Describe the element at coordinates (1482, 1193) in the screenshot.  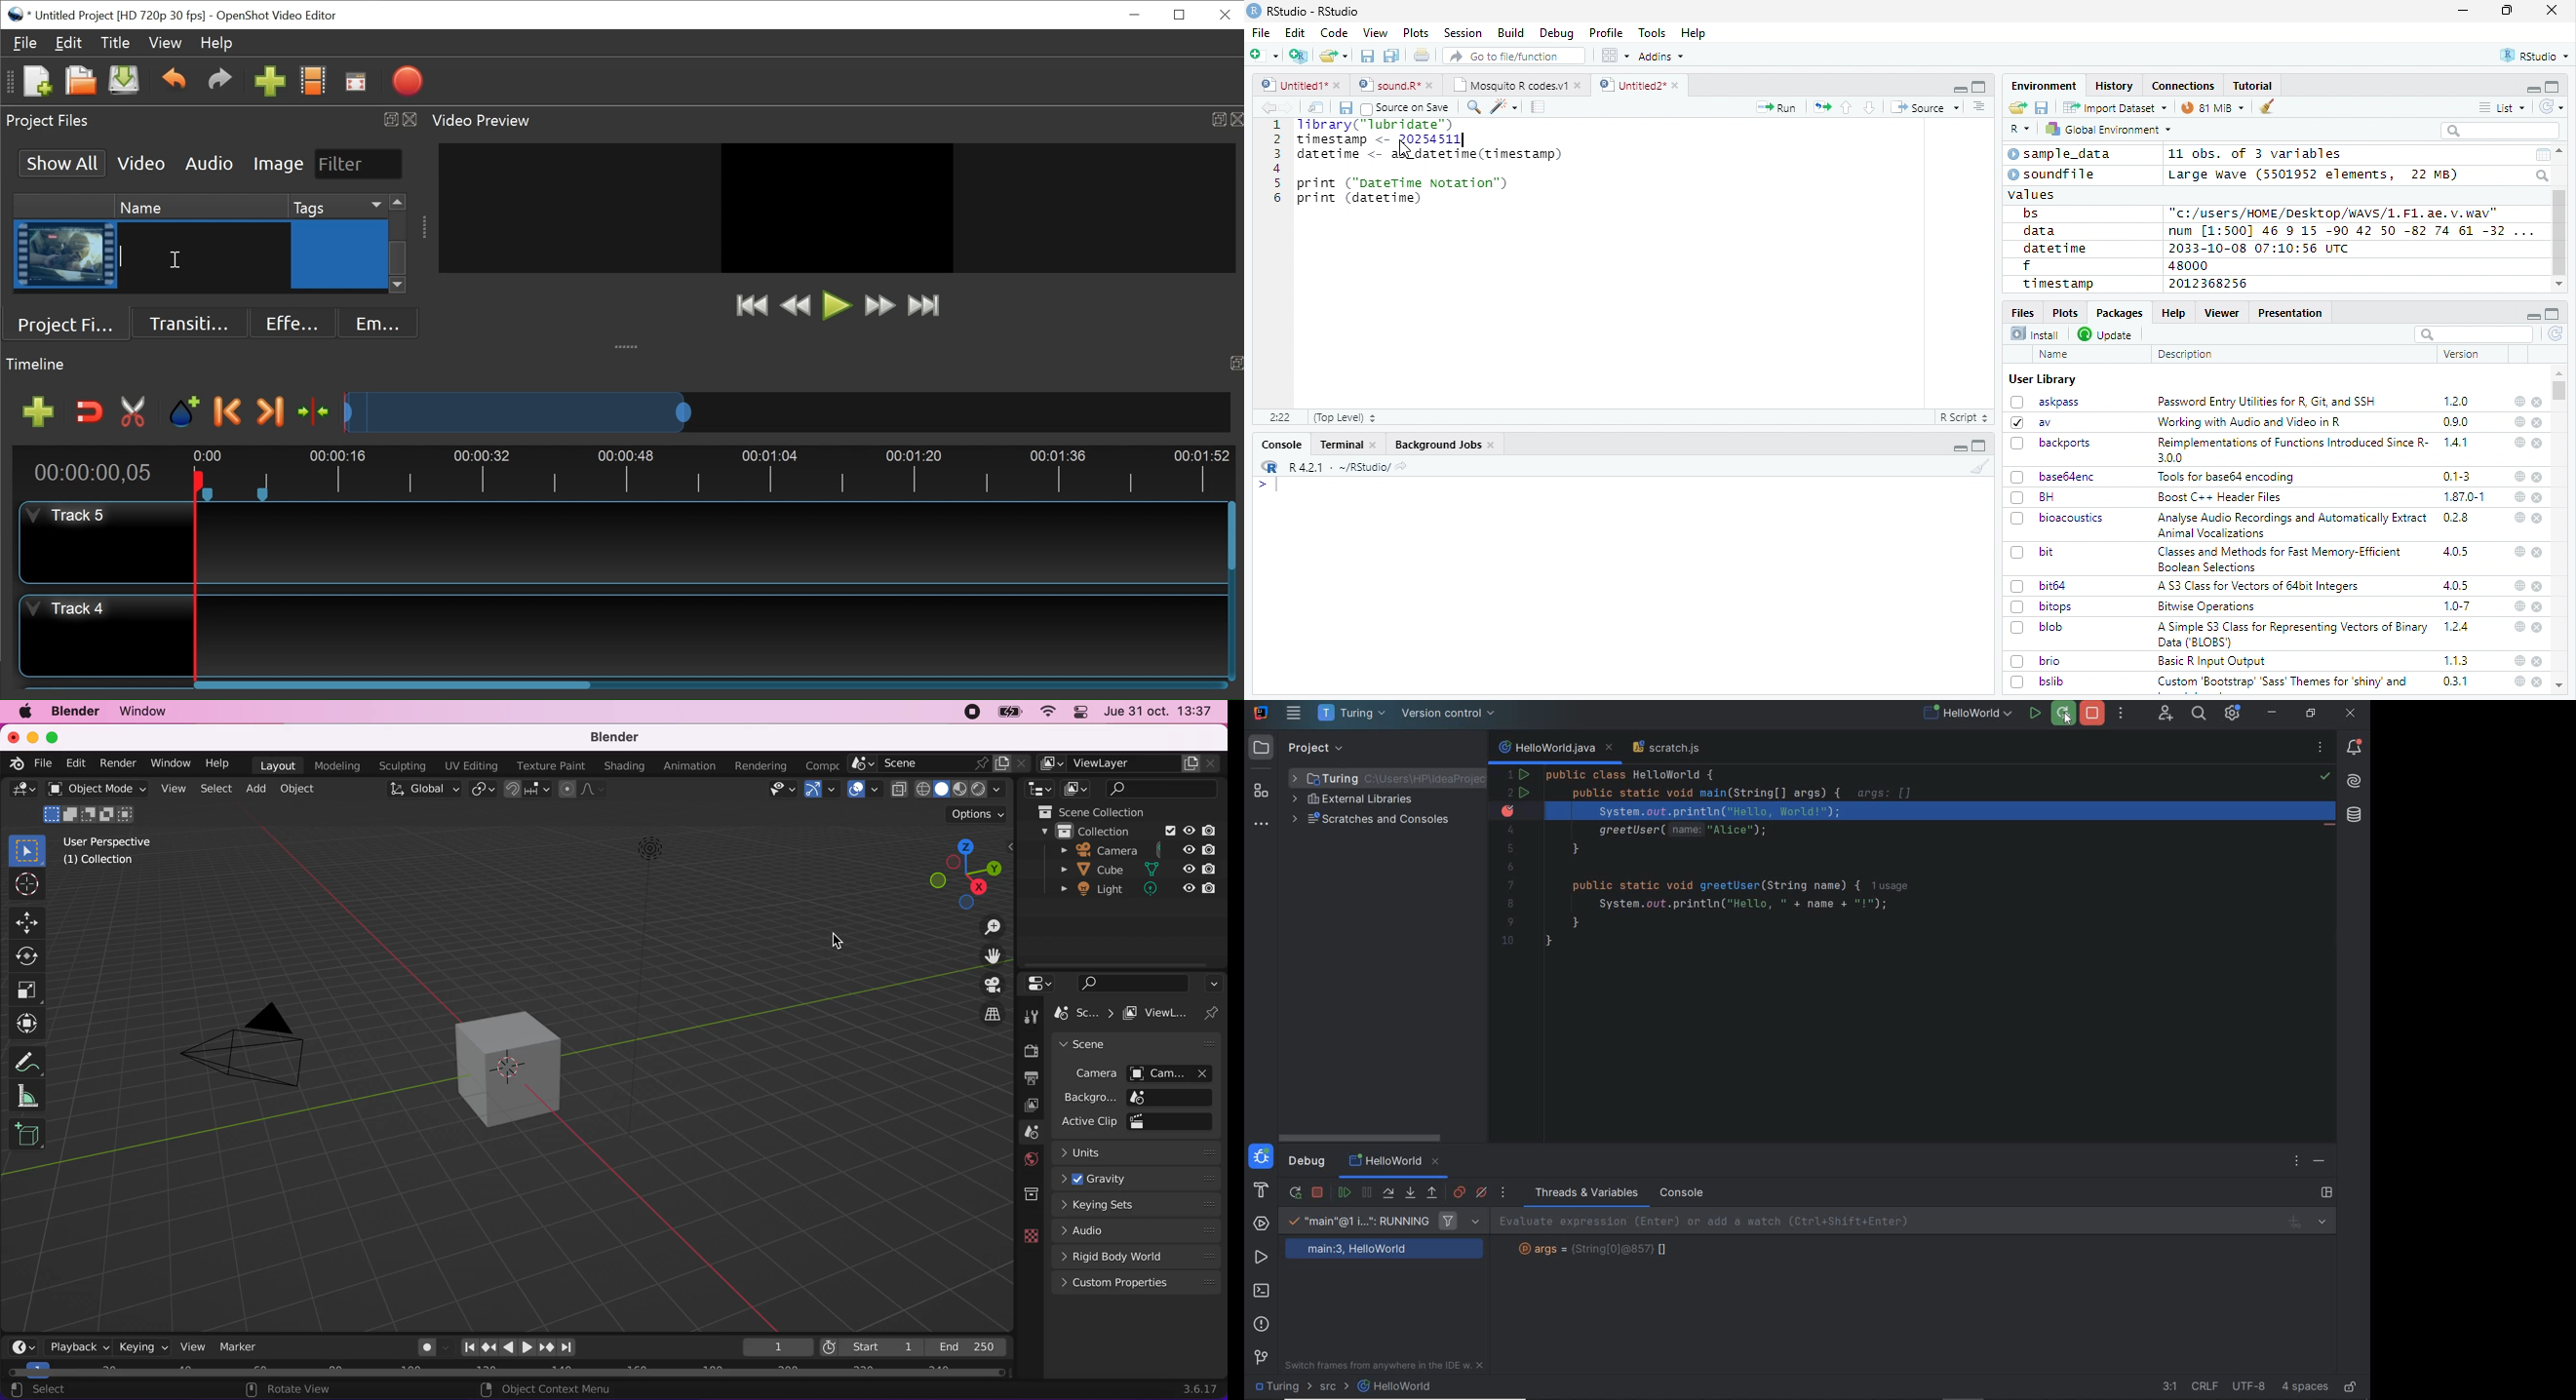
I see `mute breaking points` at that location.